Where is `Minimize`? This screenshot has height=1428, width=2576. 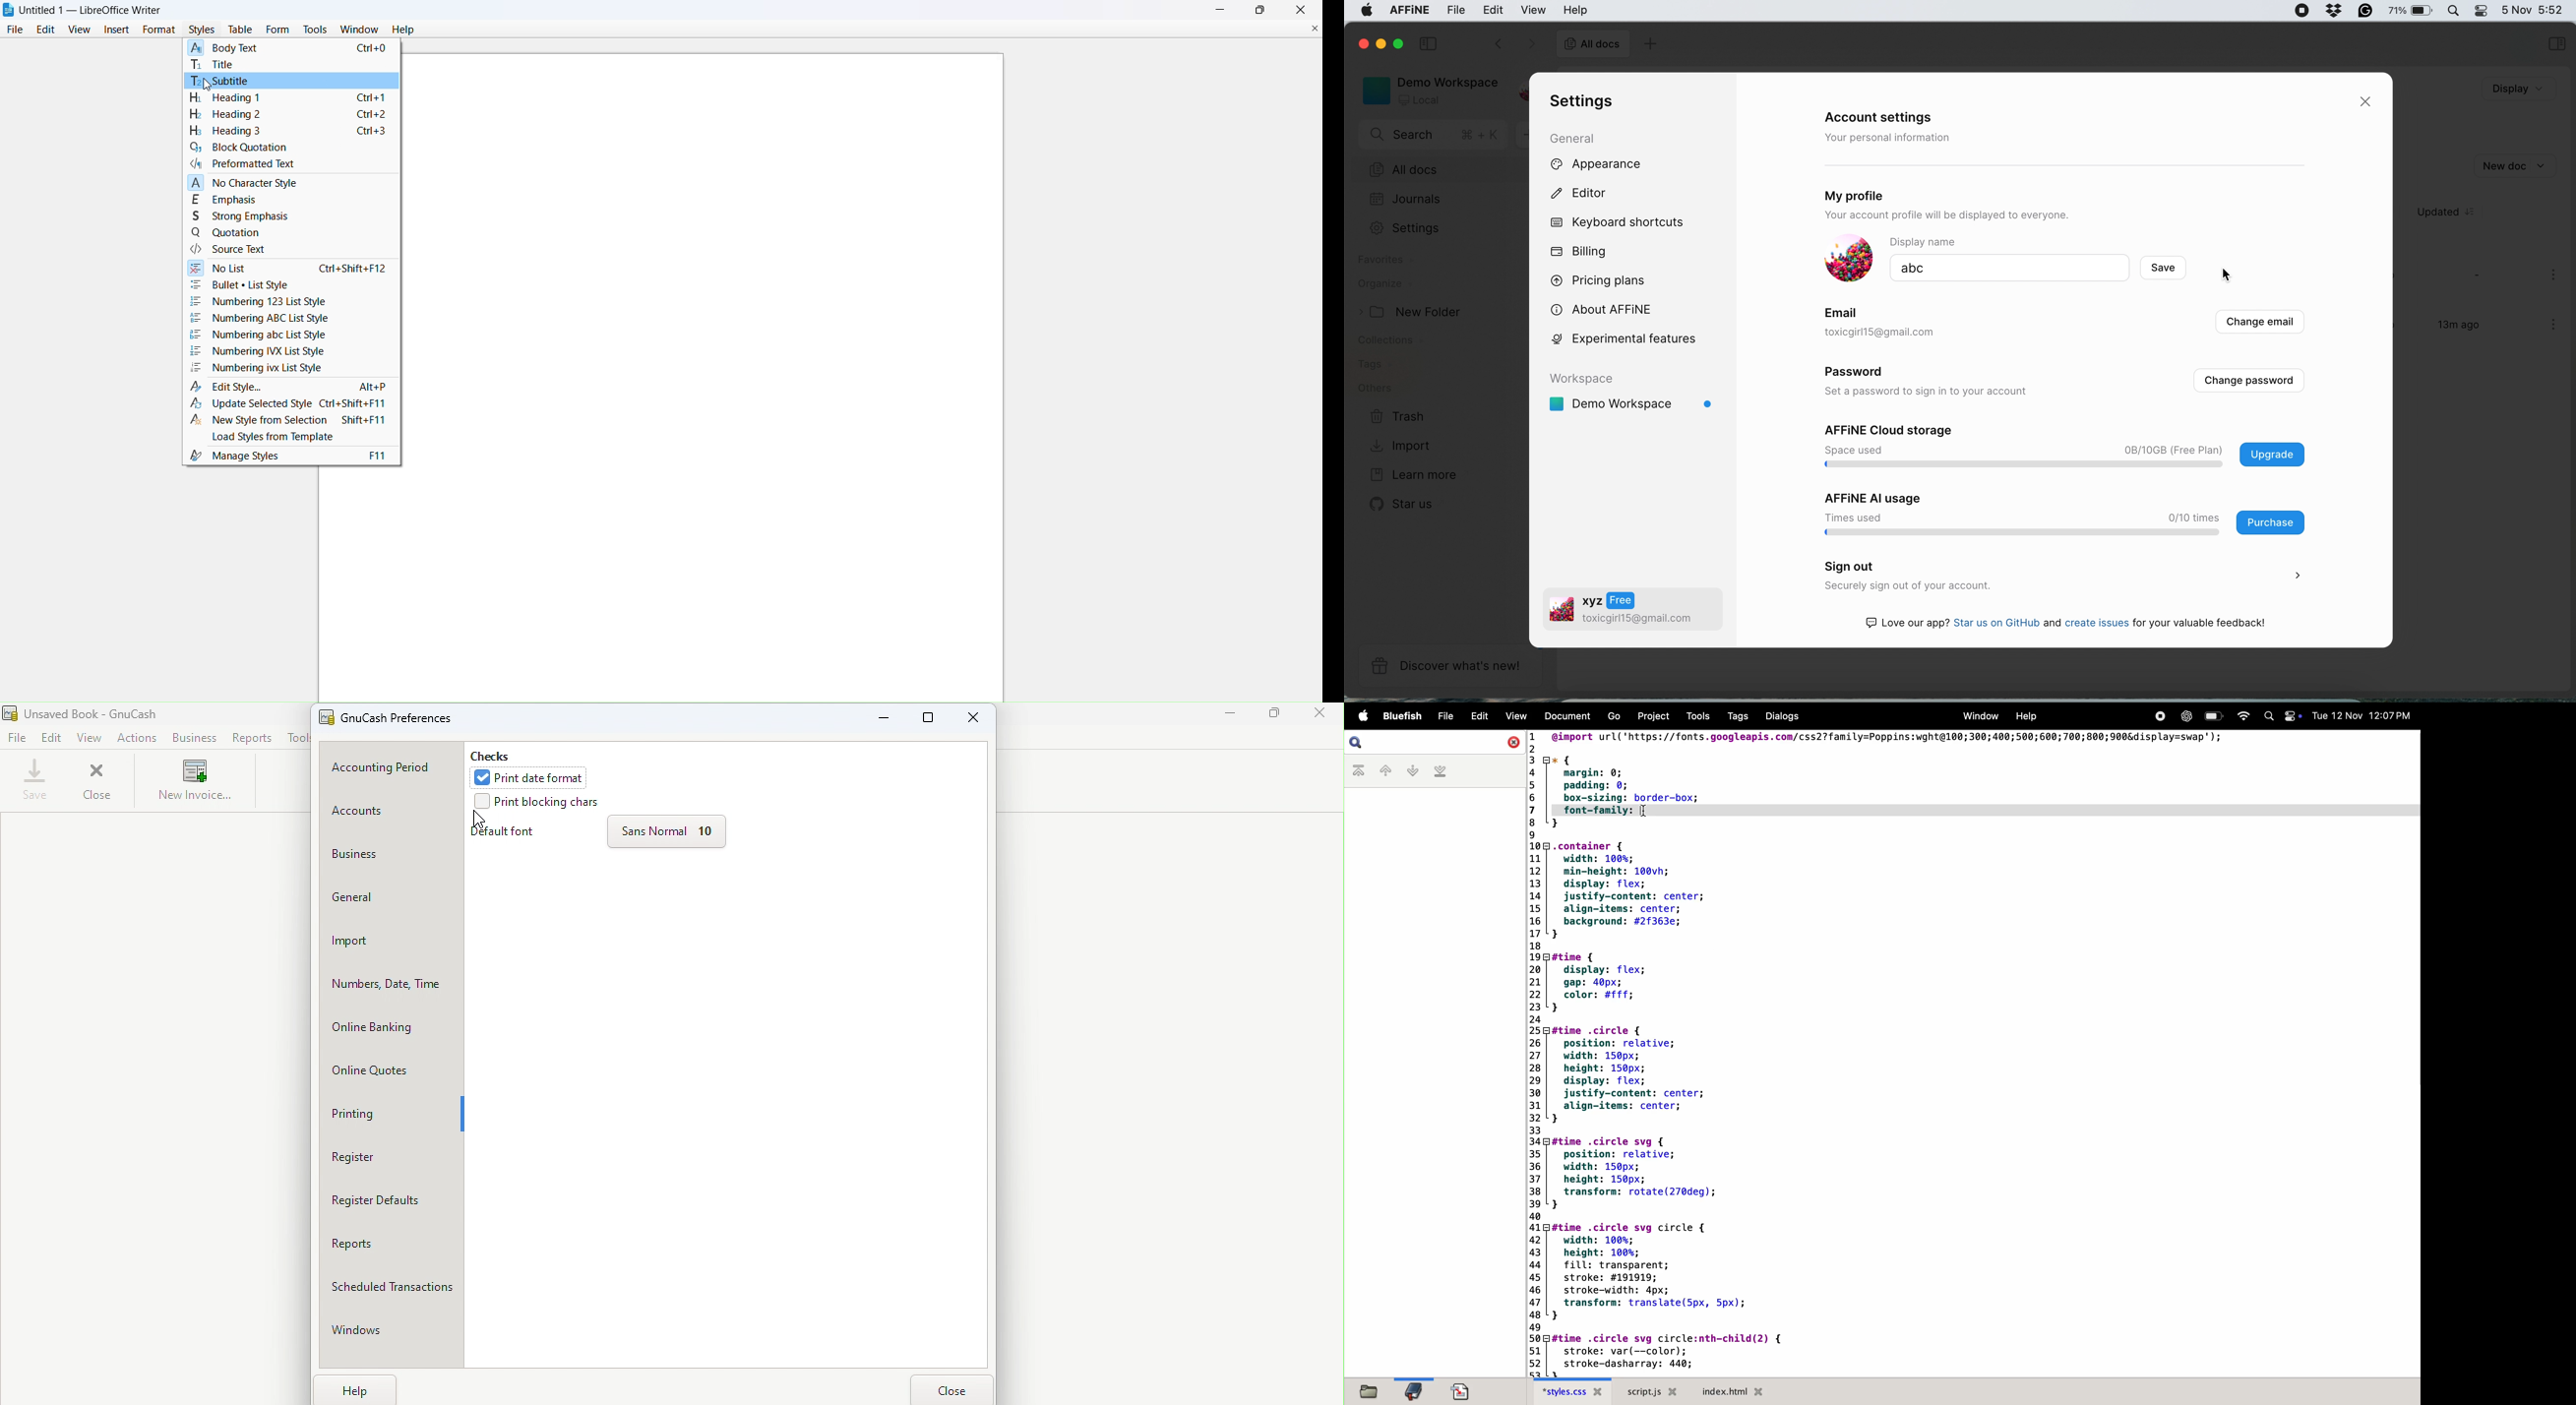
Minimize is located at coordinates (884, 716).